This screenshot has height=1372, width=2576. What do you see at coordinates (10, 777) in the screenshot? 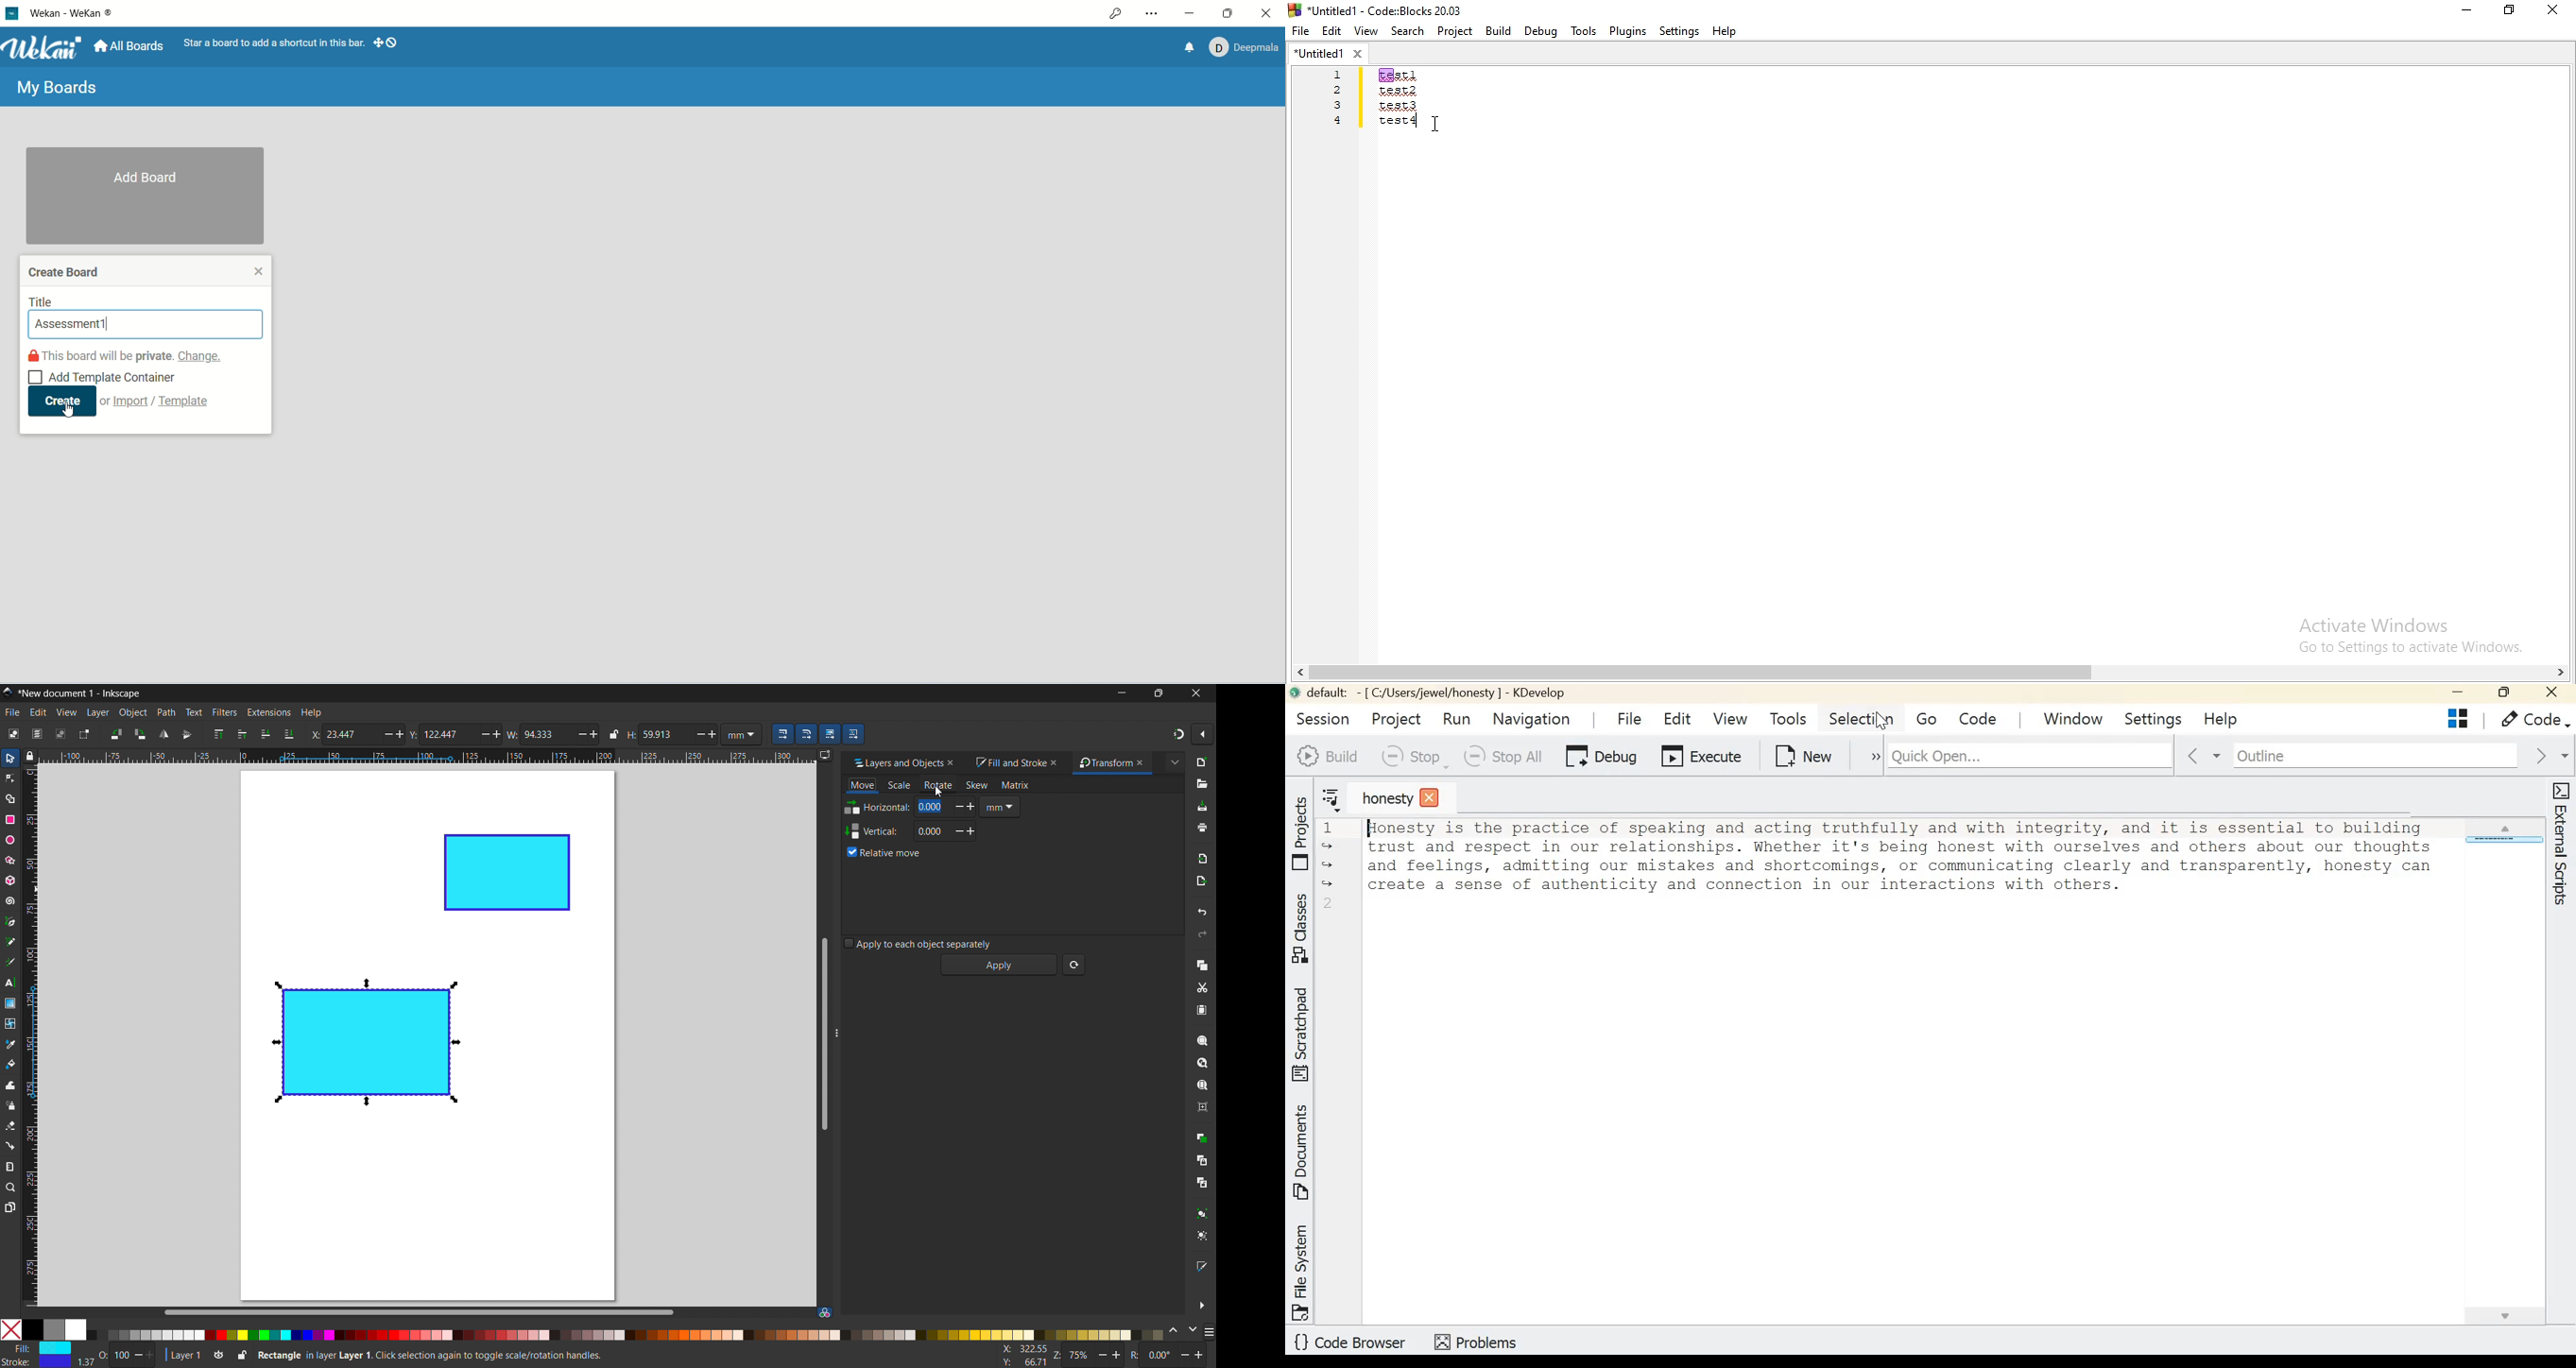
I see `node tool` at bounding box center [10, 777].